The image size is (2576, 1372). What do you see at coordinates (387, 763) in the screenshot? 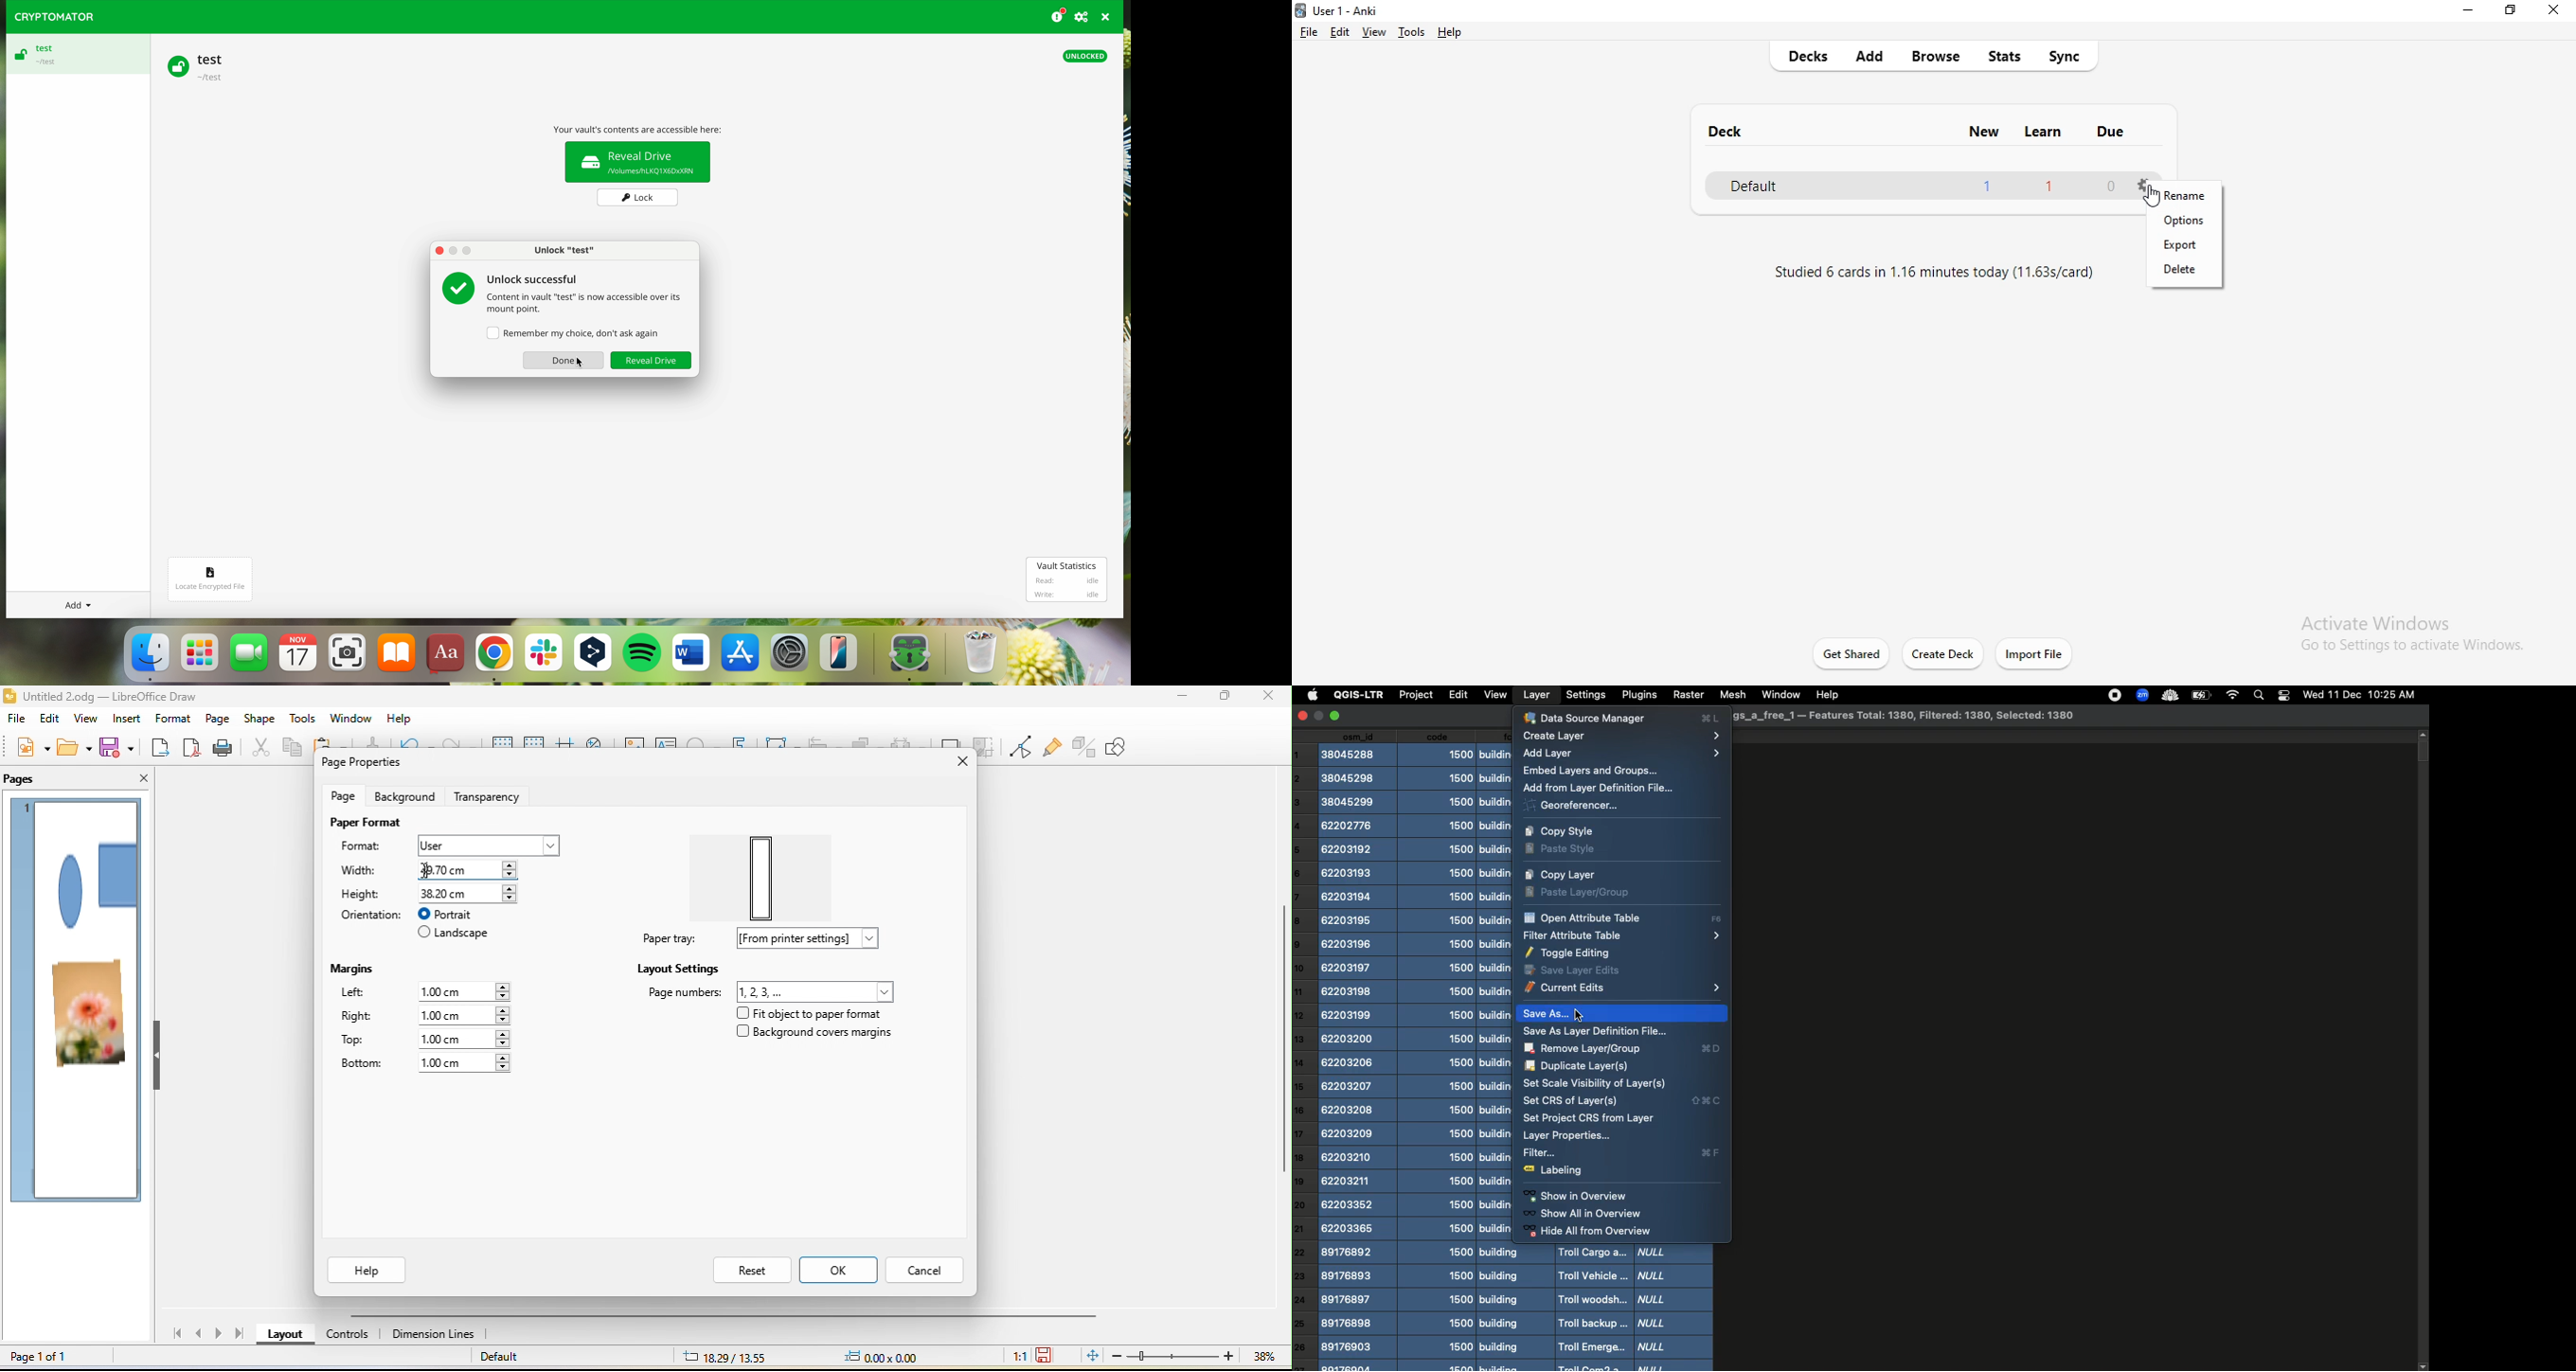
I see `page properties` at bounding box center [387, 763].